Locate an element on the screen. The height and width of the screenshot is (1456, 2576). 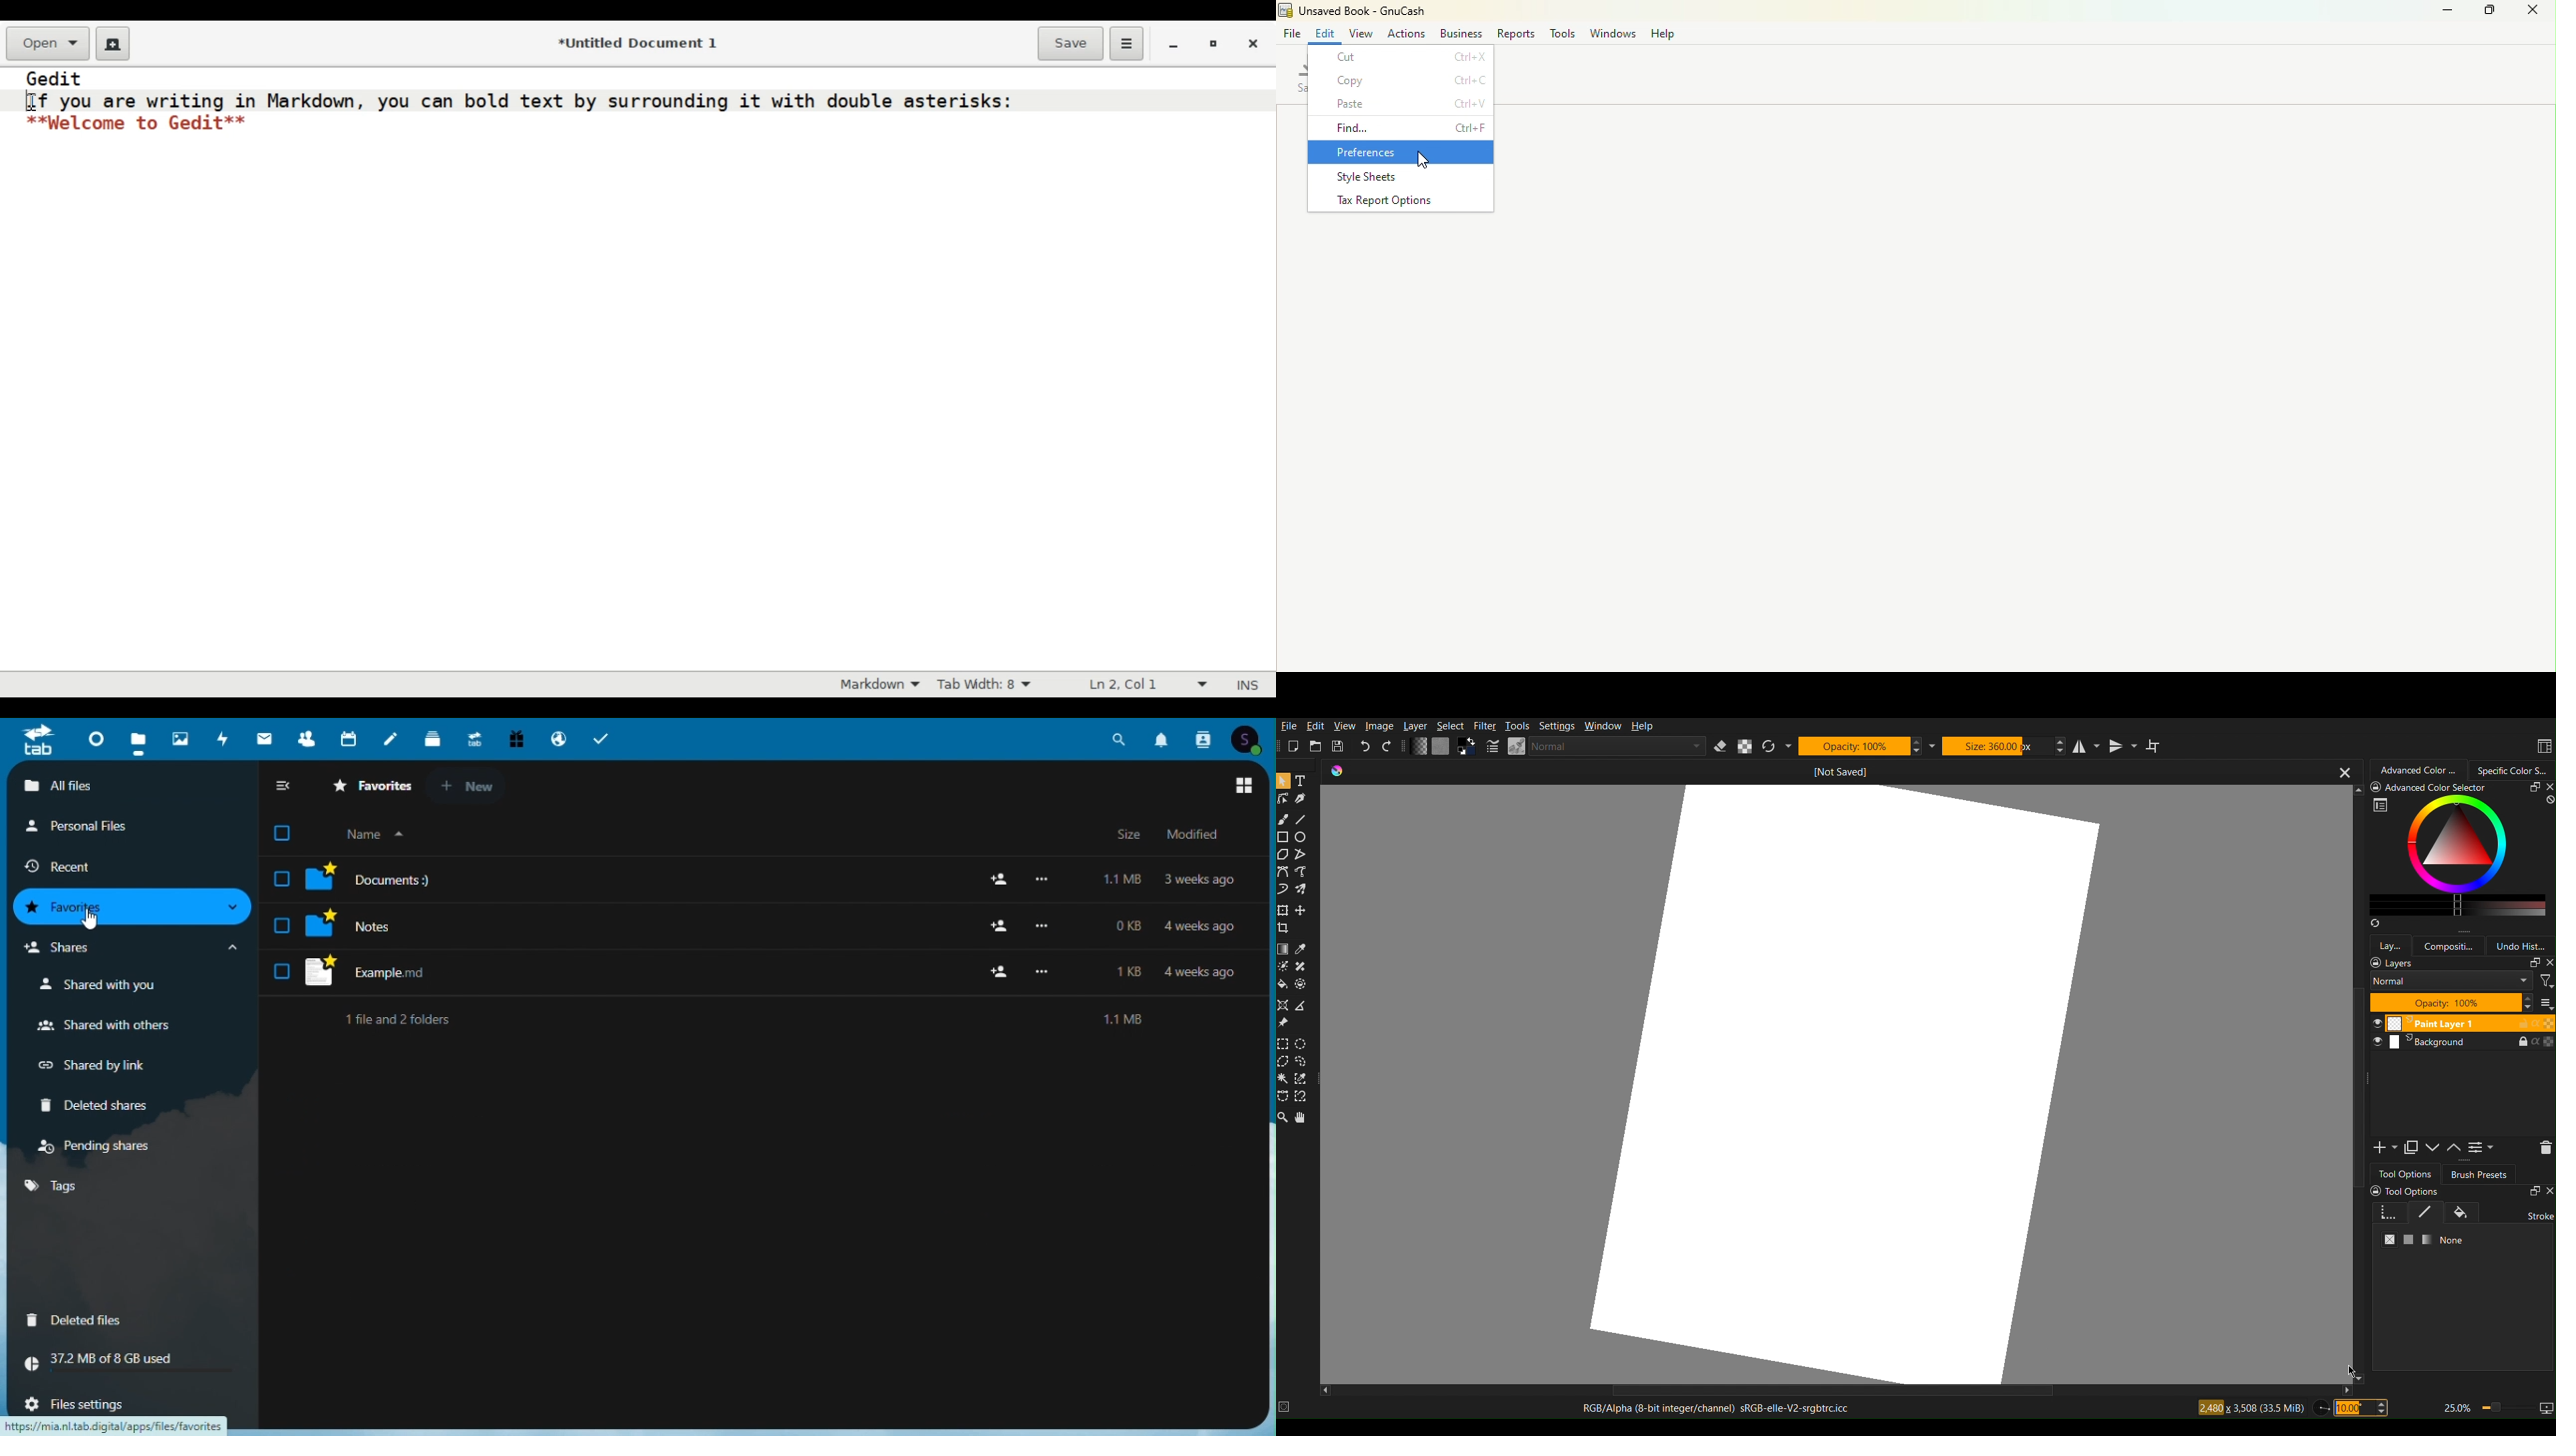
Shared by link is located at coordinates (93, 1065).